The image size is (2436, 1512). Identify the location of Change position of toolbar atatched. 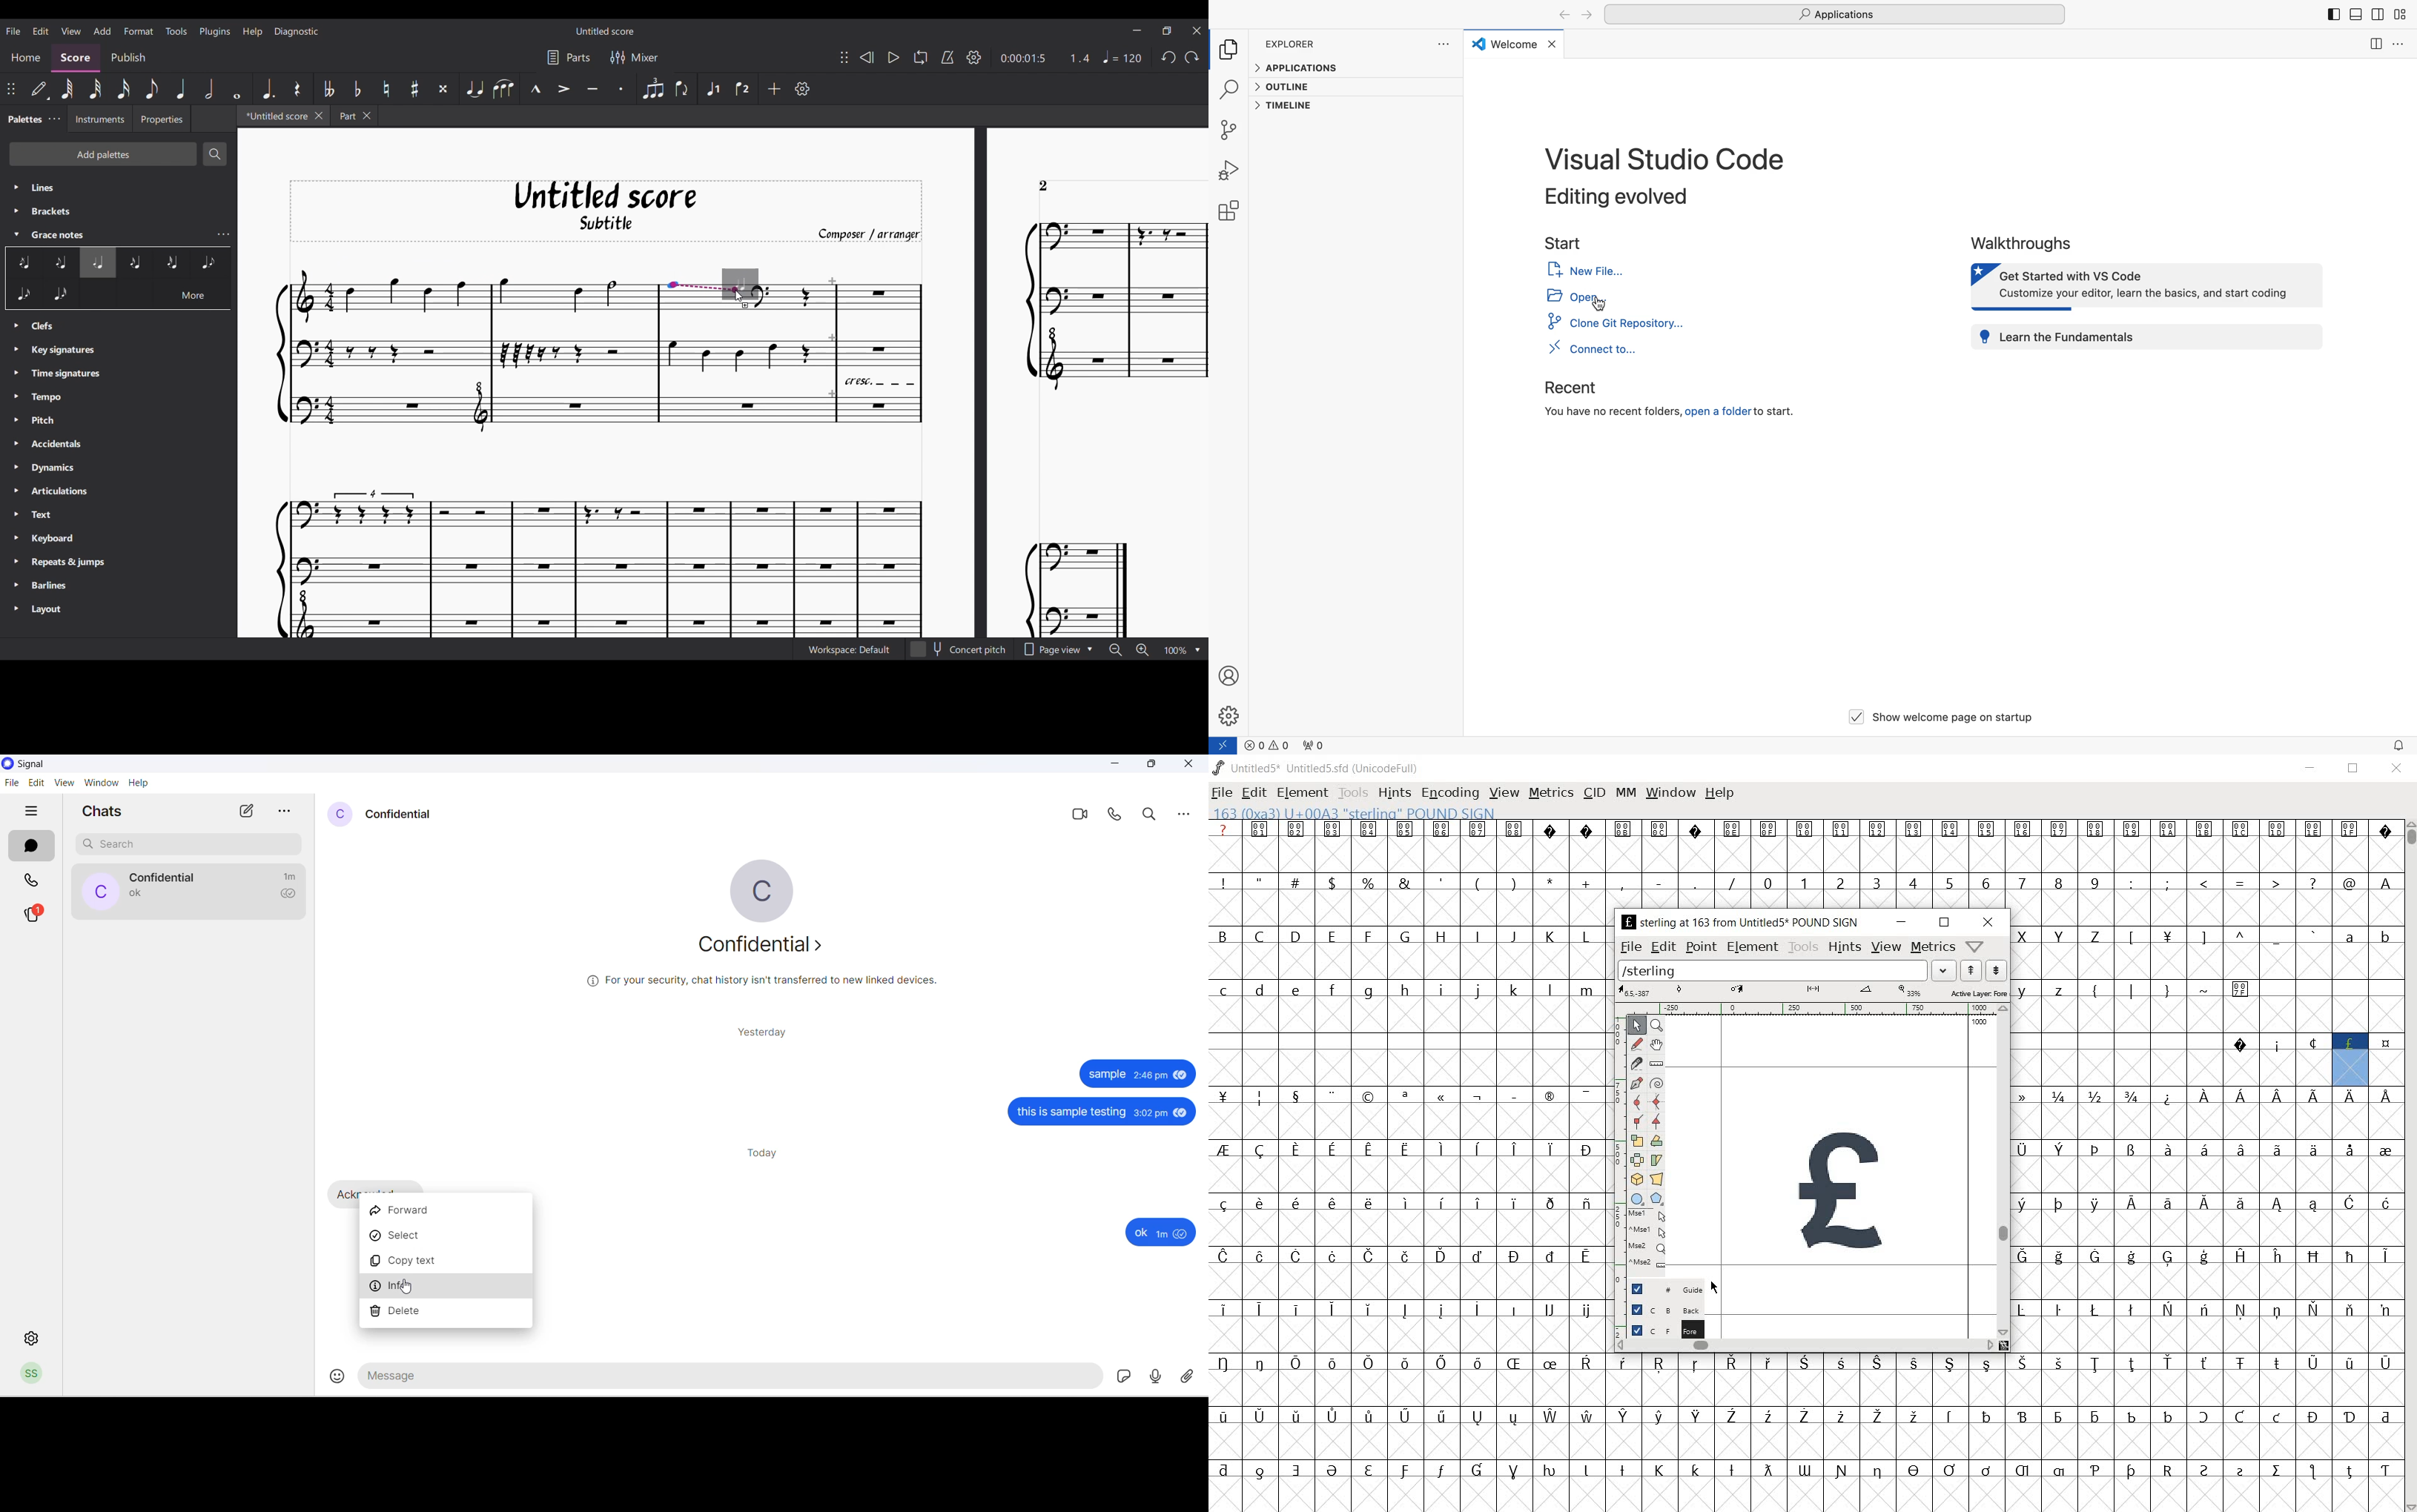
(11, 89).